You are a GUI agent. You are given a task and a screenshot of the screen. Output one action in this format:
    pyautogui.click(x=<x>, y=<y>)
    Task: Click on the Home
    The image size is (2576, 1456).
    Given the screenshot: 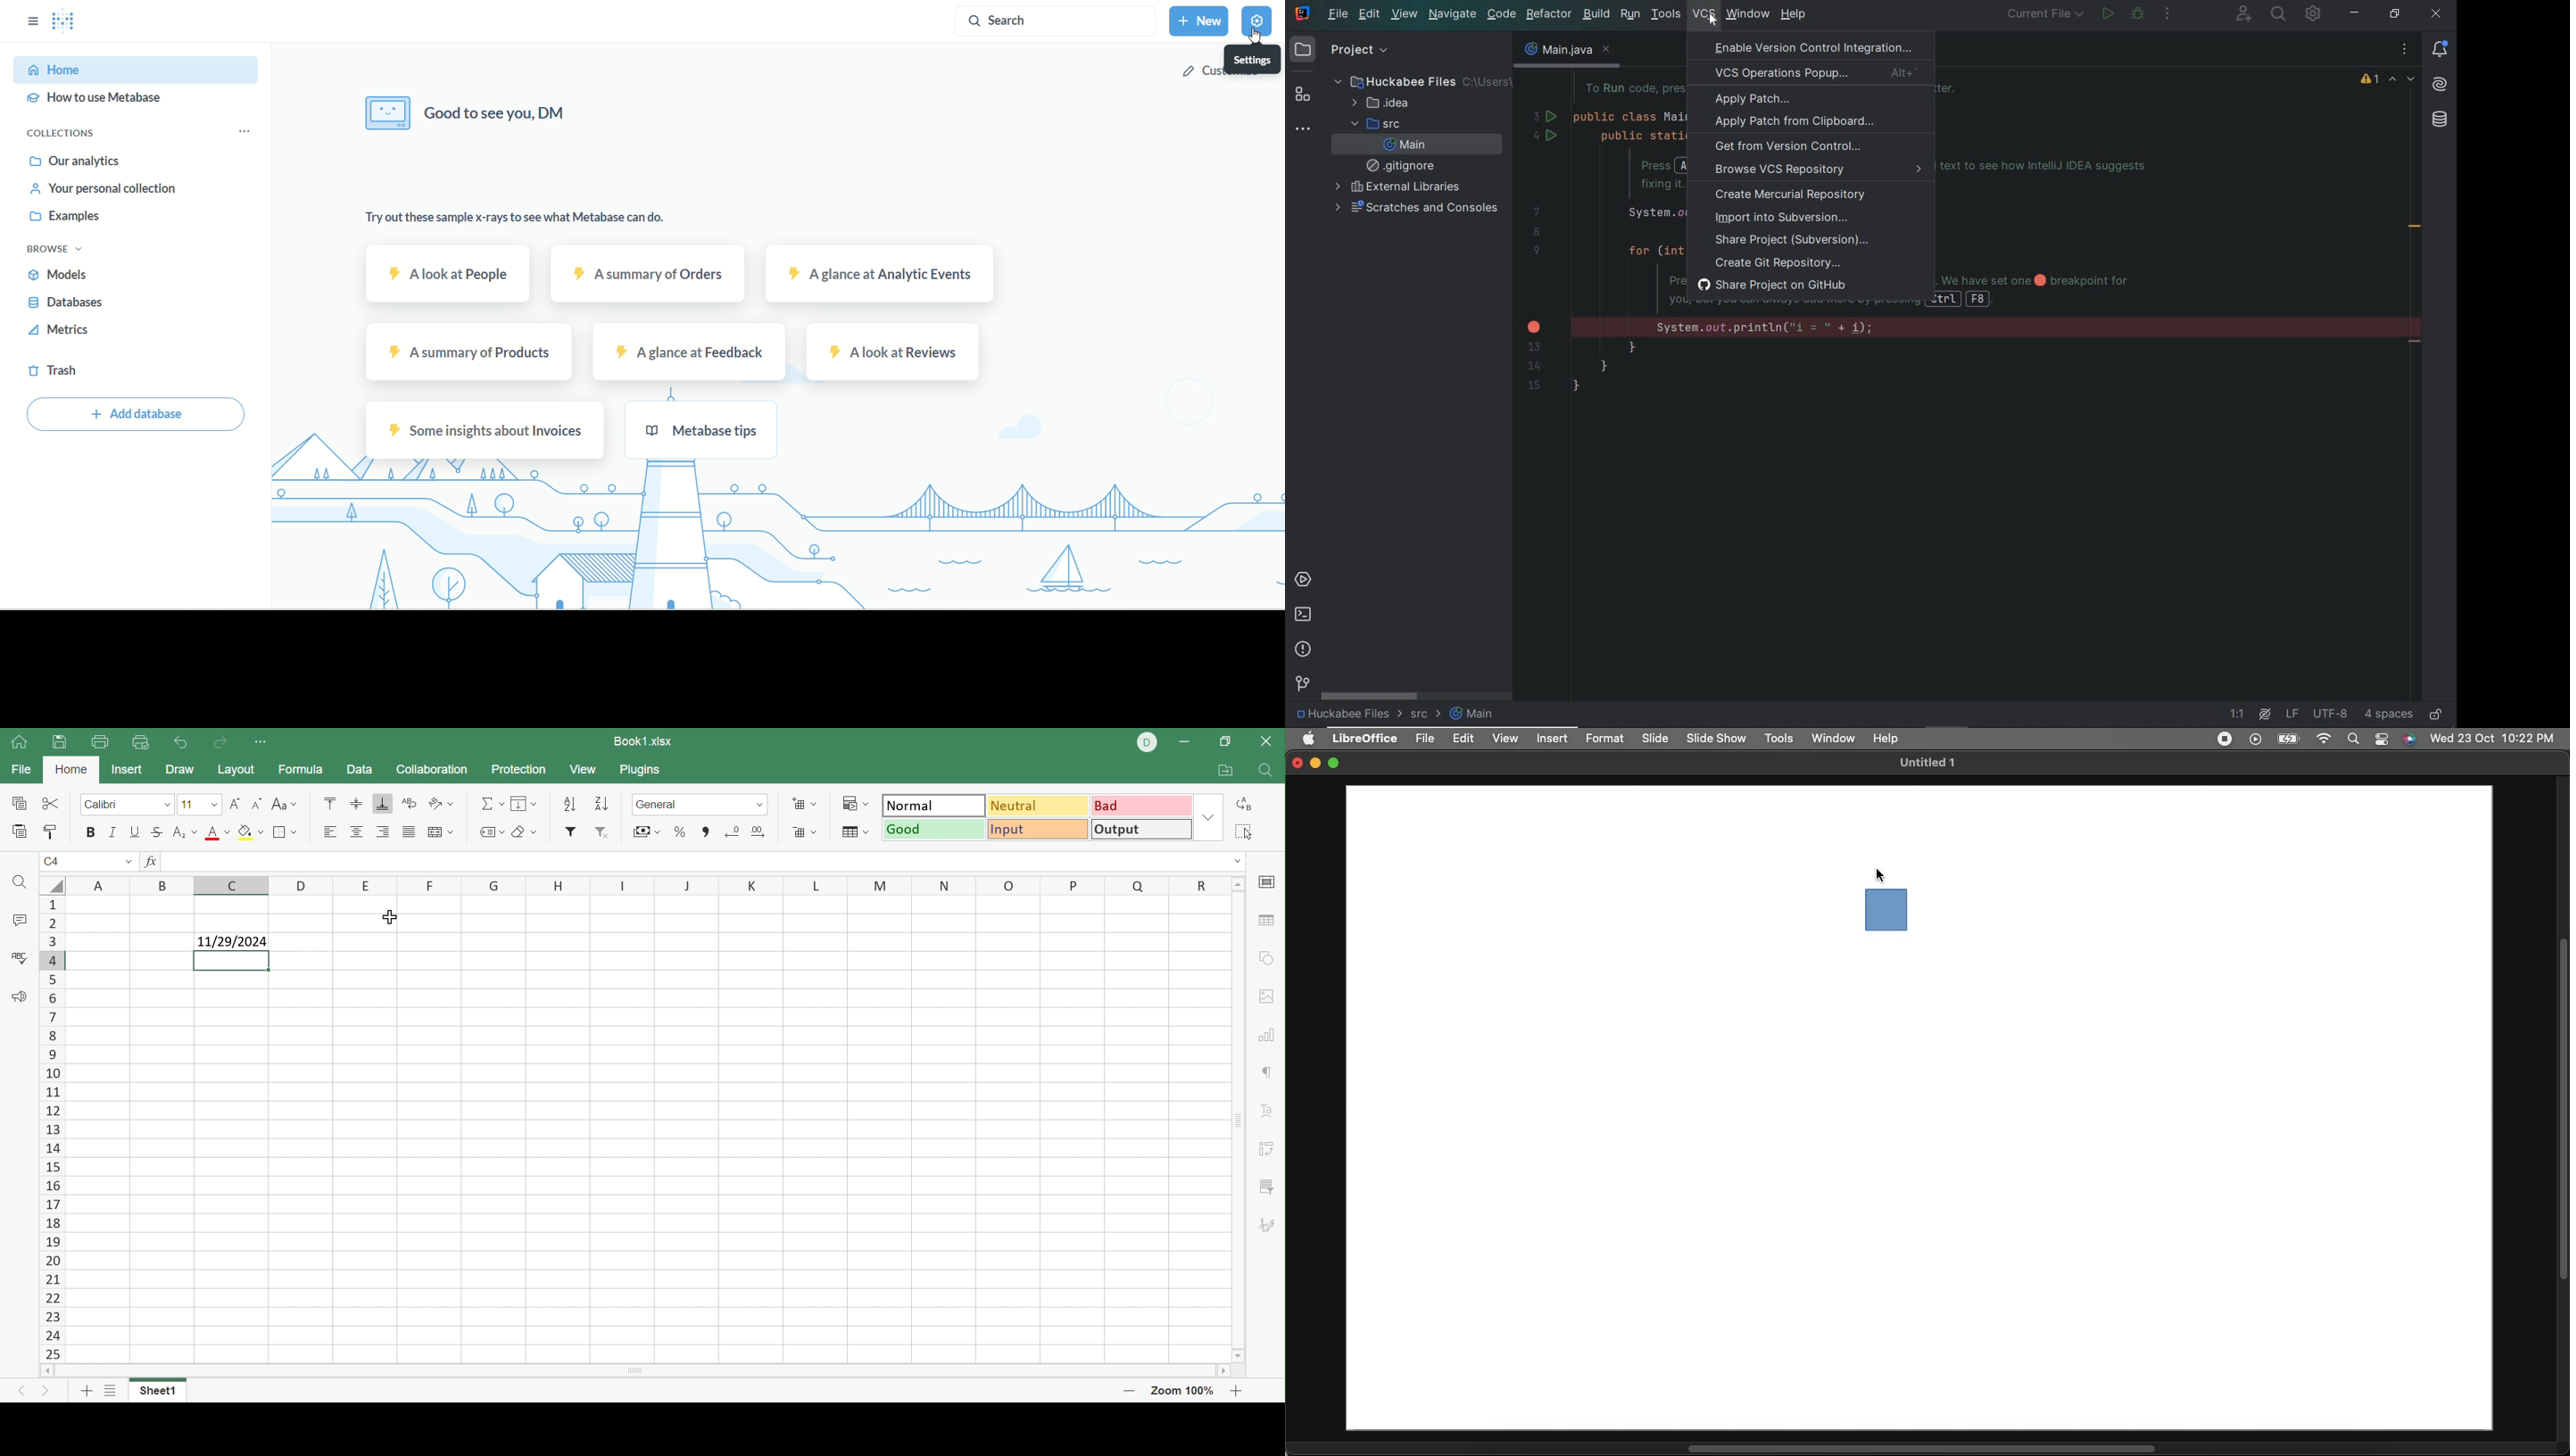 What is the action you would take?
    pyautogui.click(x=70, y=772)
    